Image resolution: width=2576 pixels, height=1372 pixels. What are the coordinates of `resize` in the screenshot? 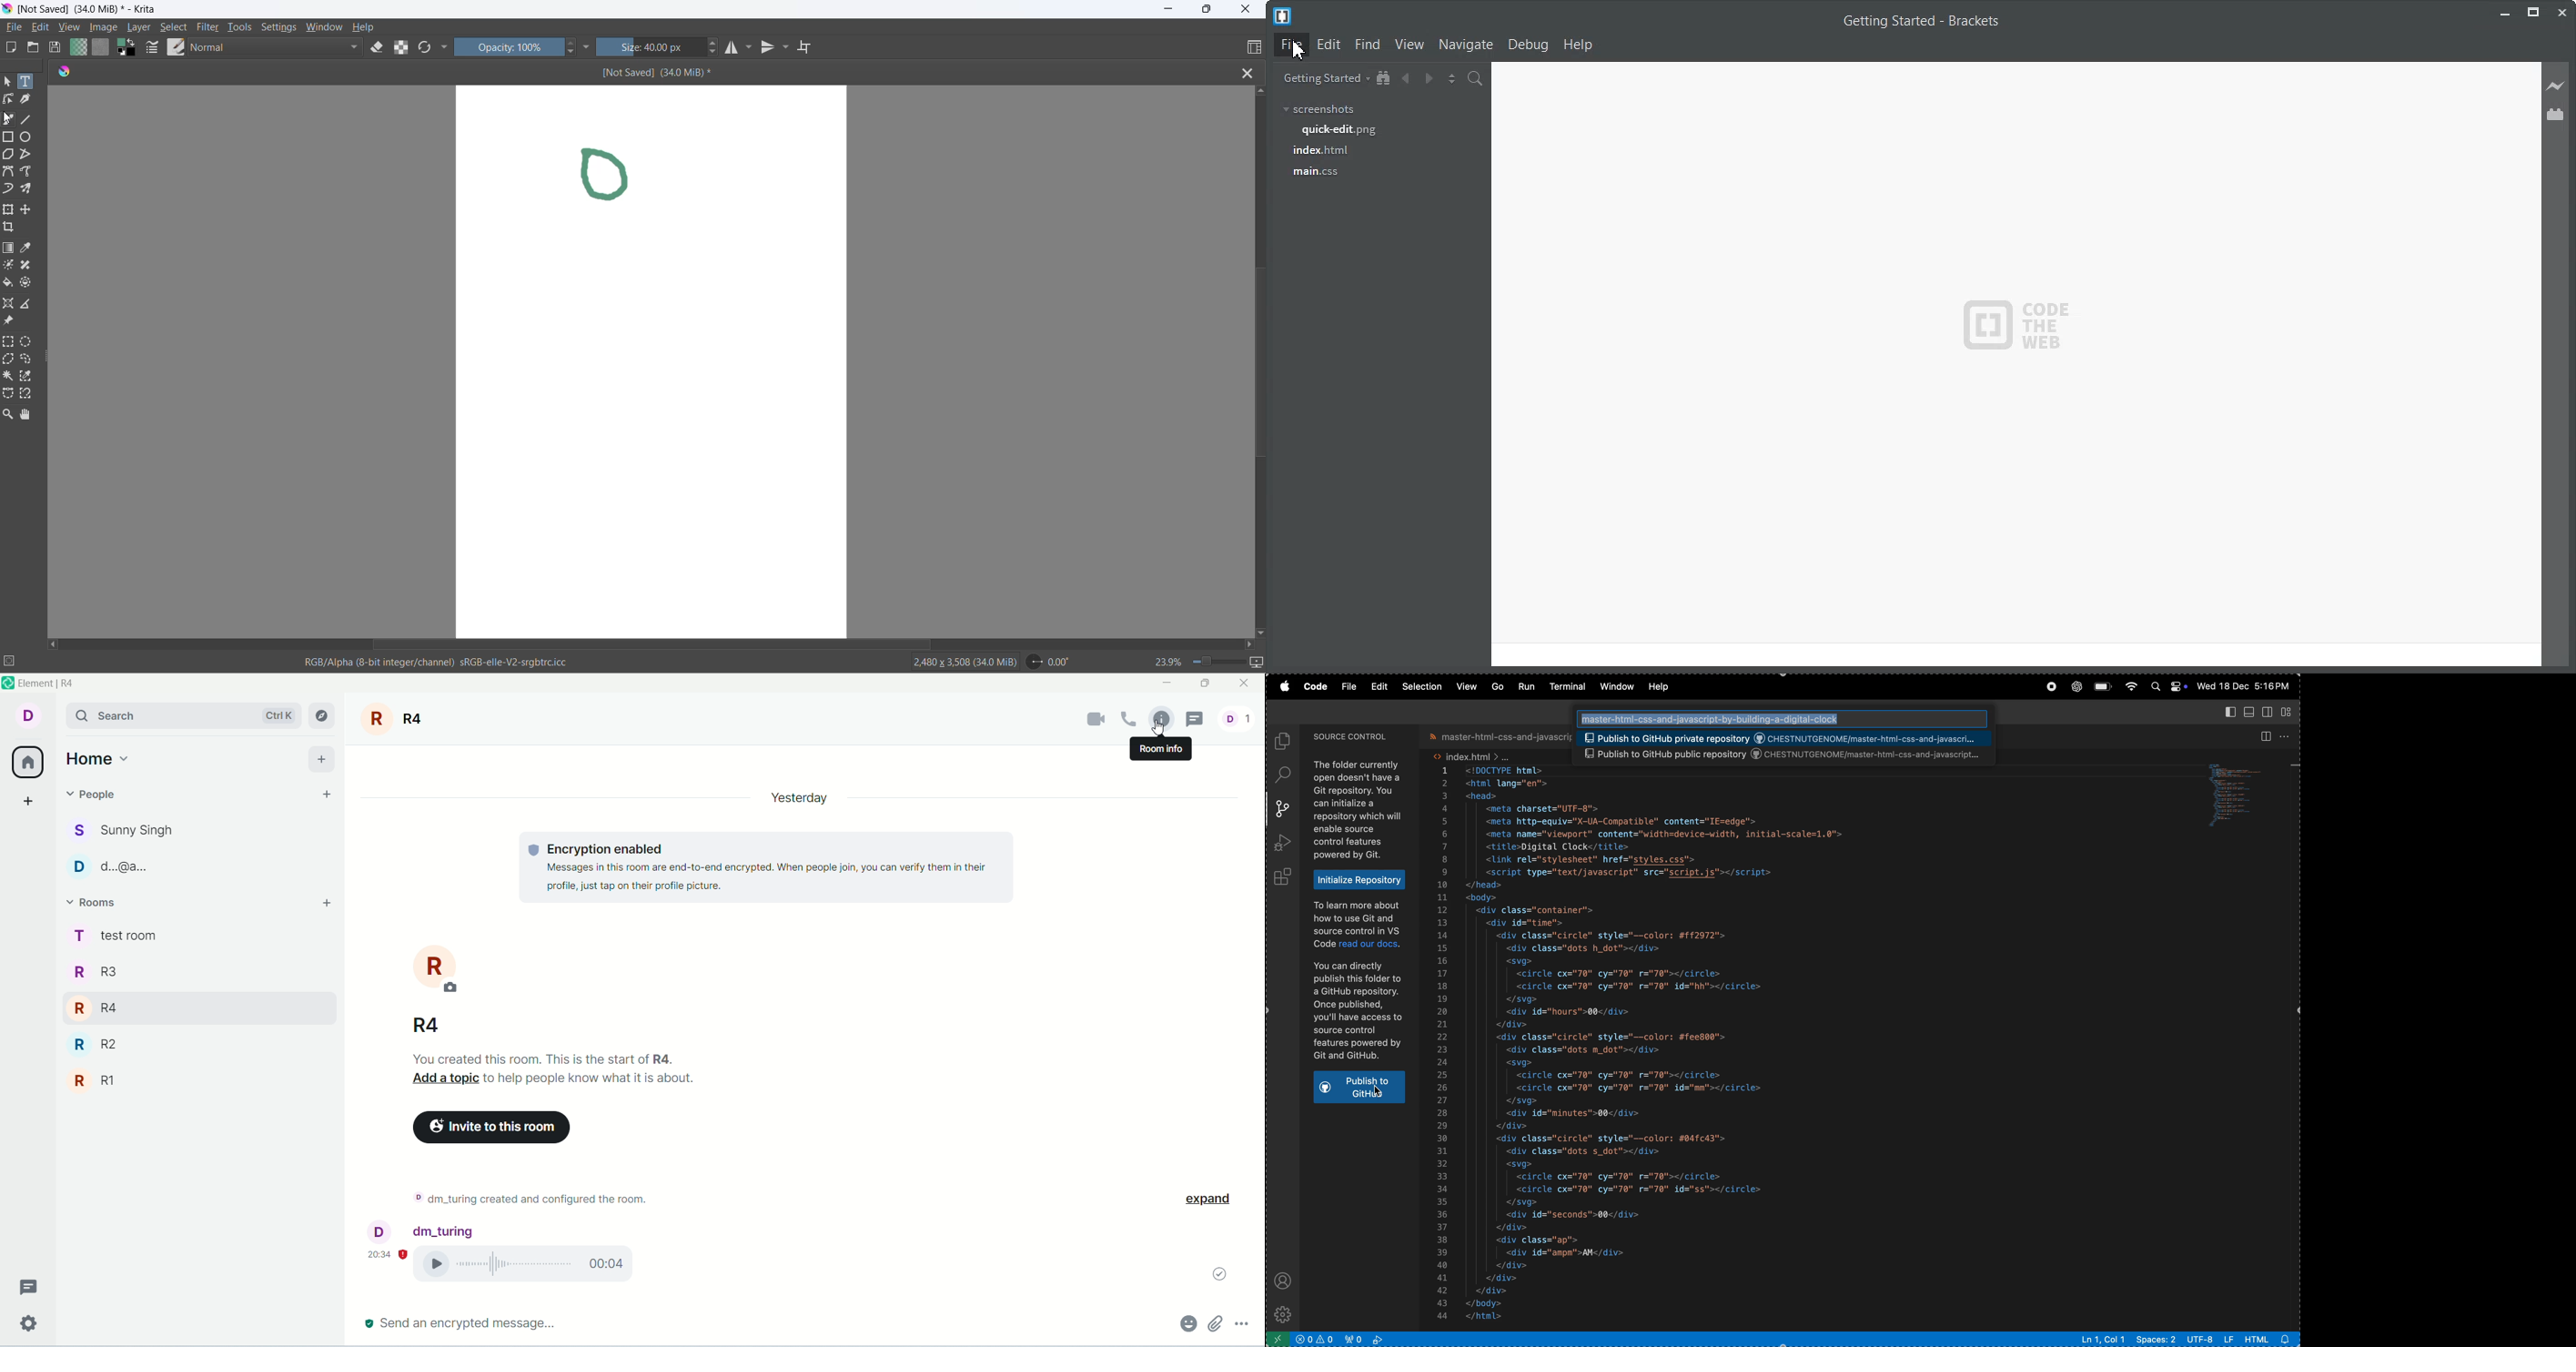 It's located at (48, 355).